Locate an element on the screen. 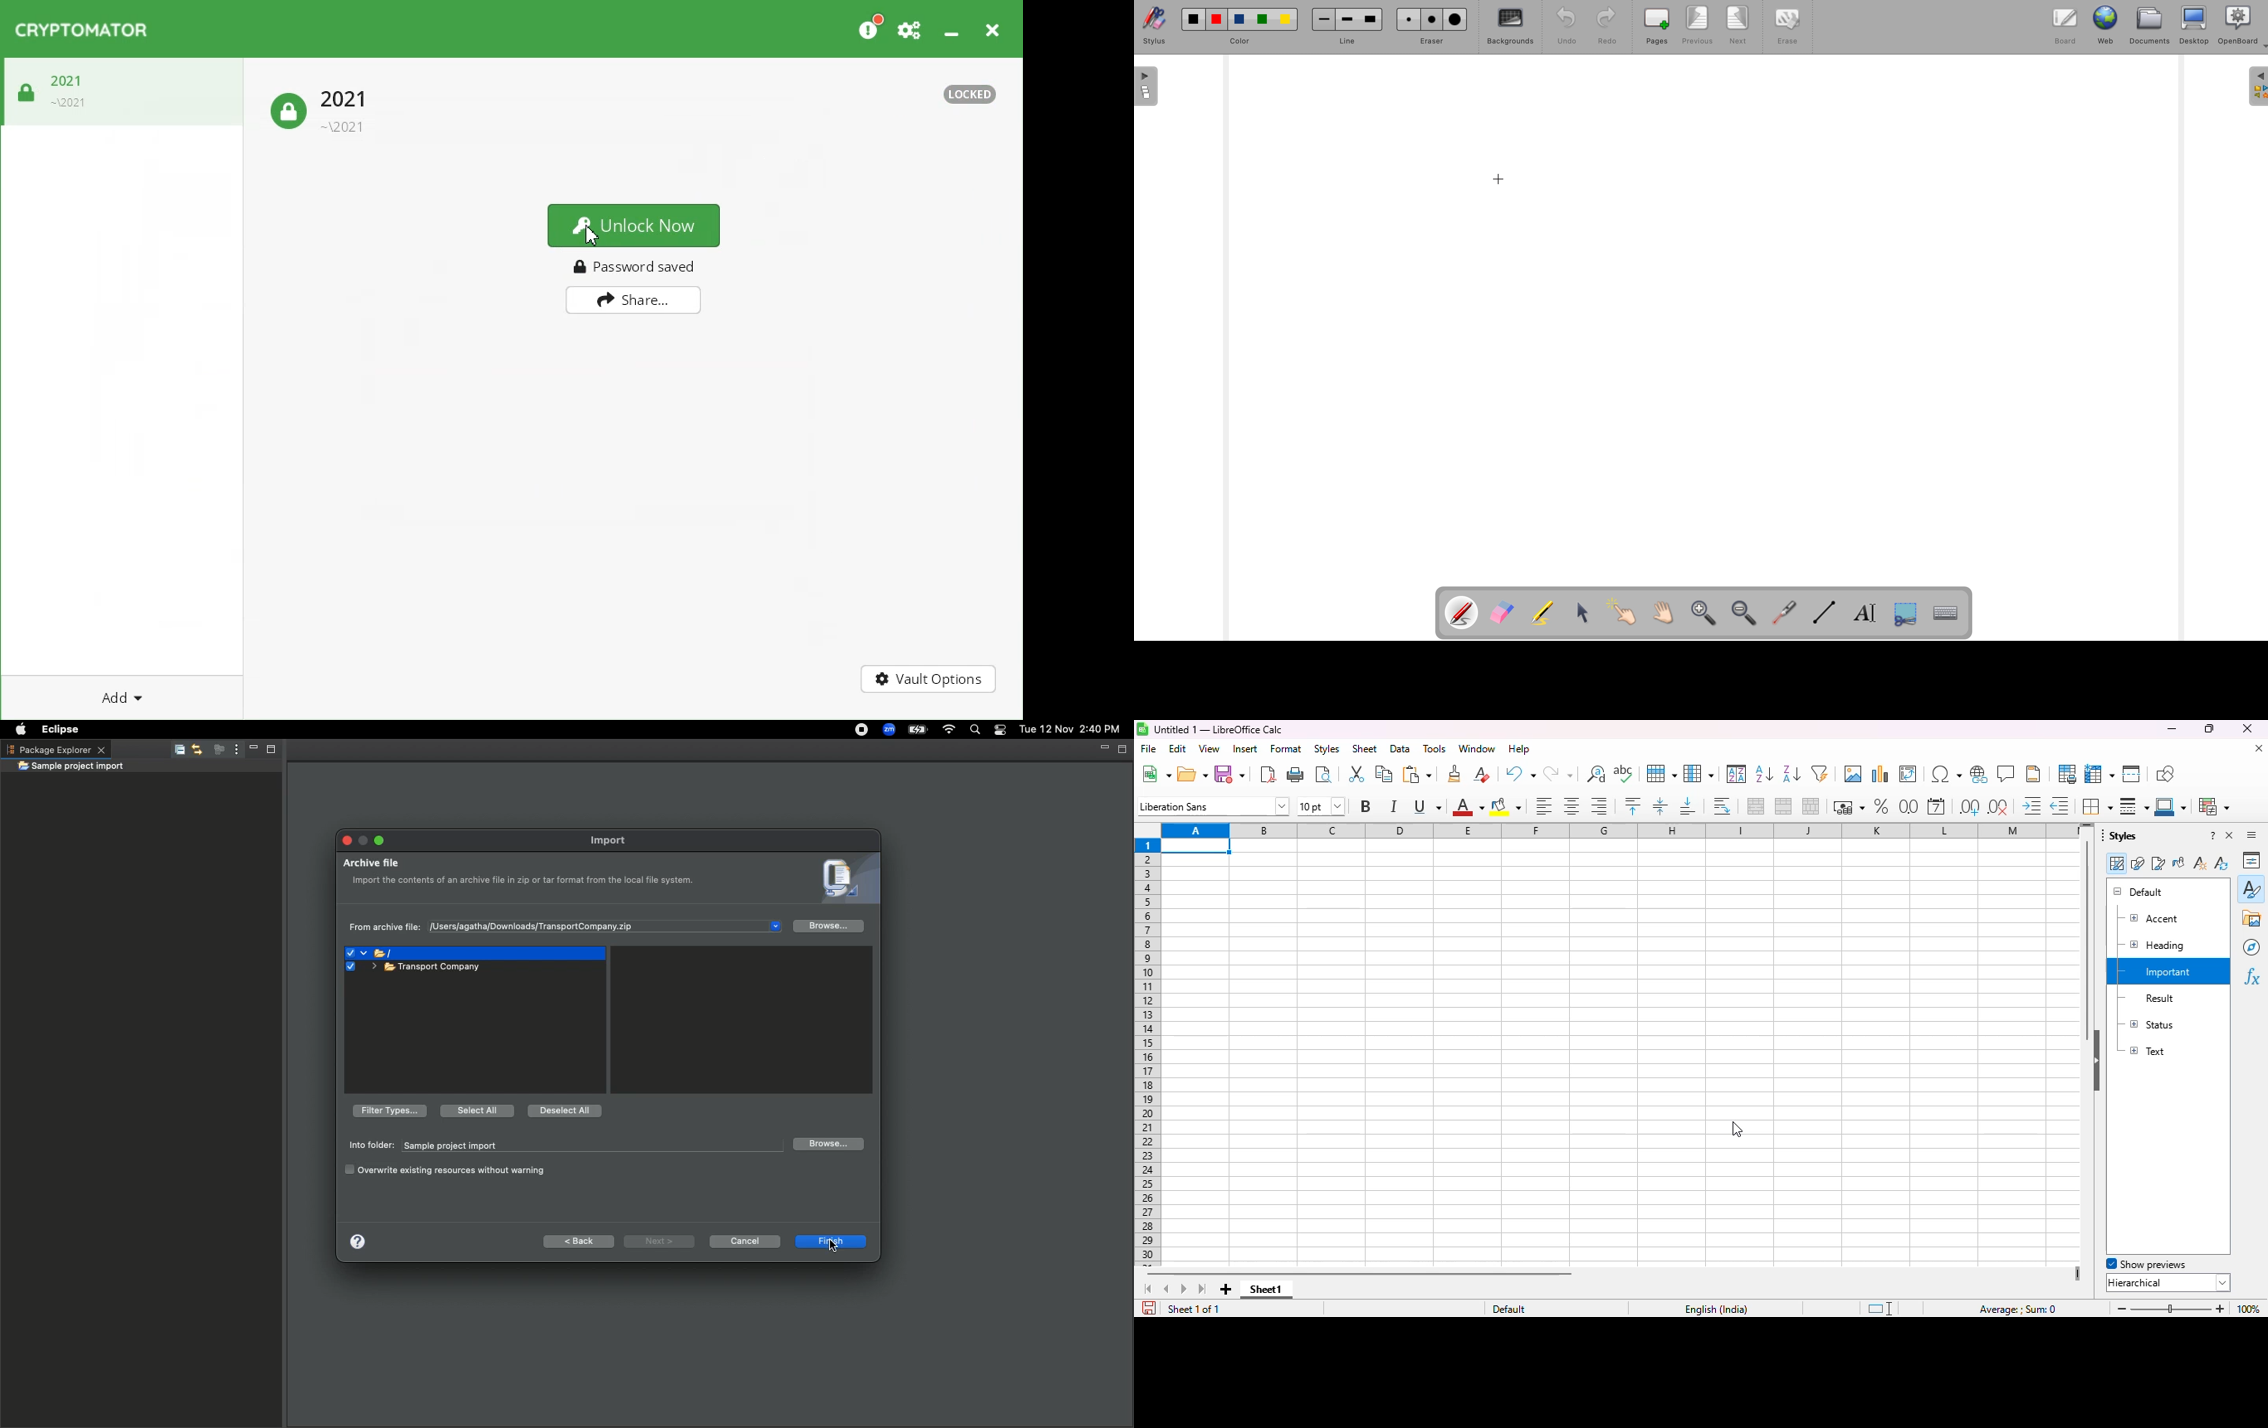  select and modify is located at coordinates (1586, 614).